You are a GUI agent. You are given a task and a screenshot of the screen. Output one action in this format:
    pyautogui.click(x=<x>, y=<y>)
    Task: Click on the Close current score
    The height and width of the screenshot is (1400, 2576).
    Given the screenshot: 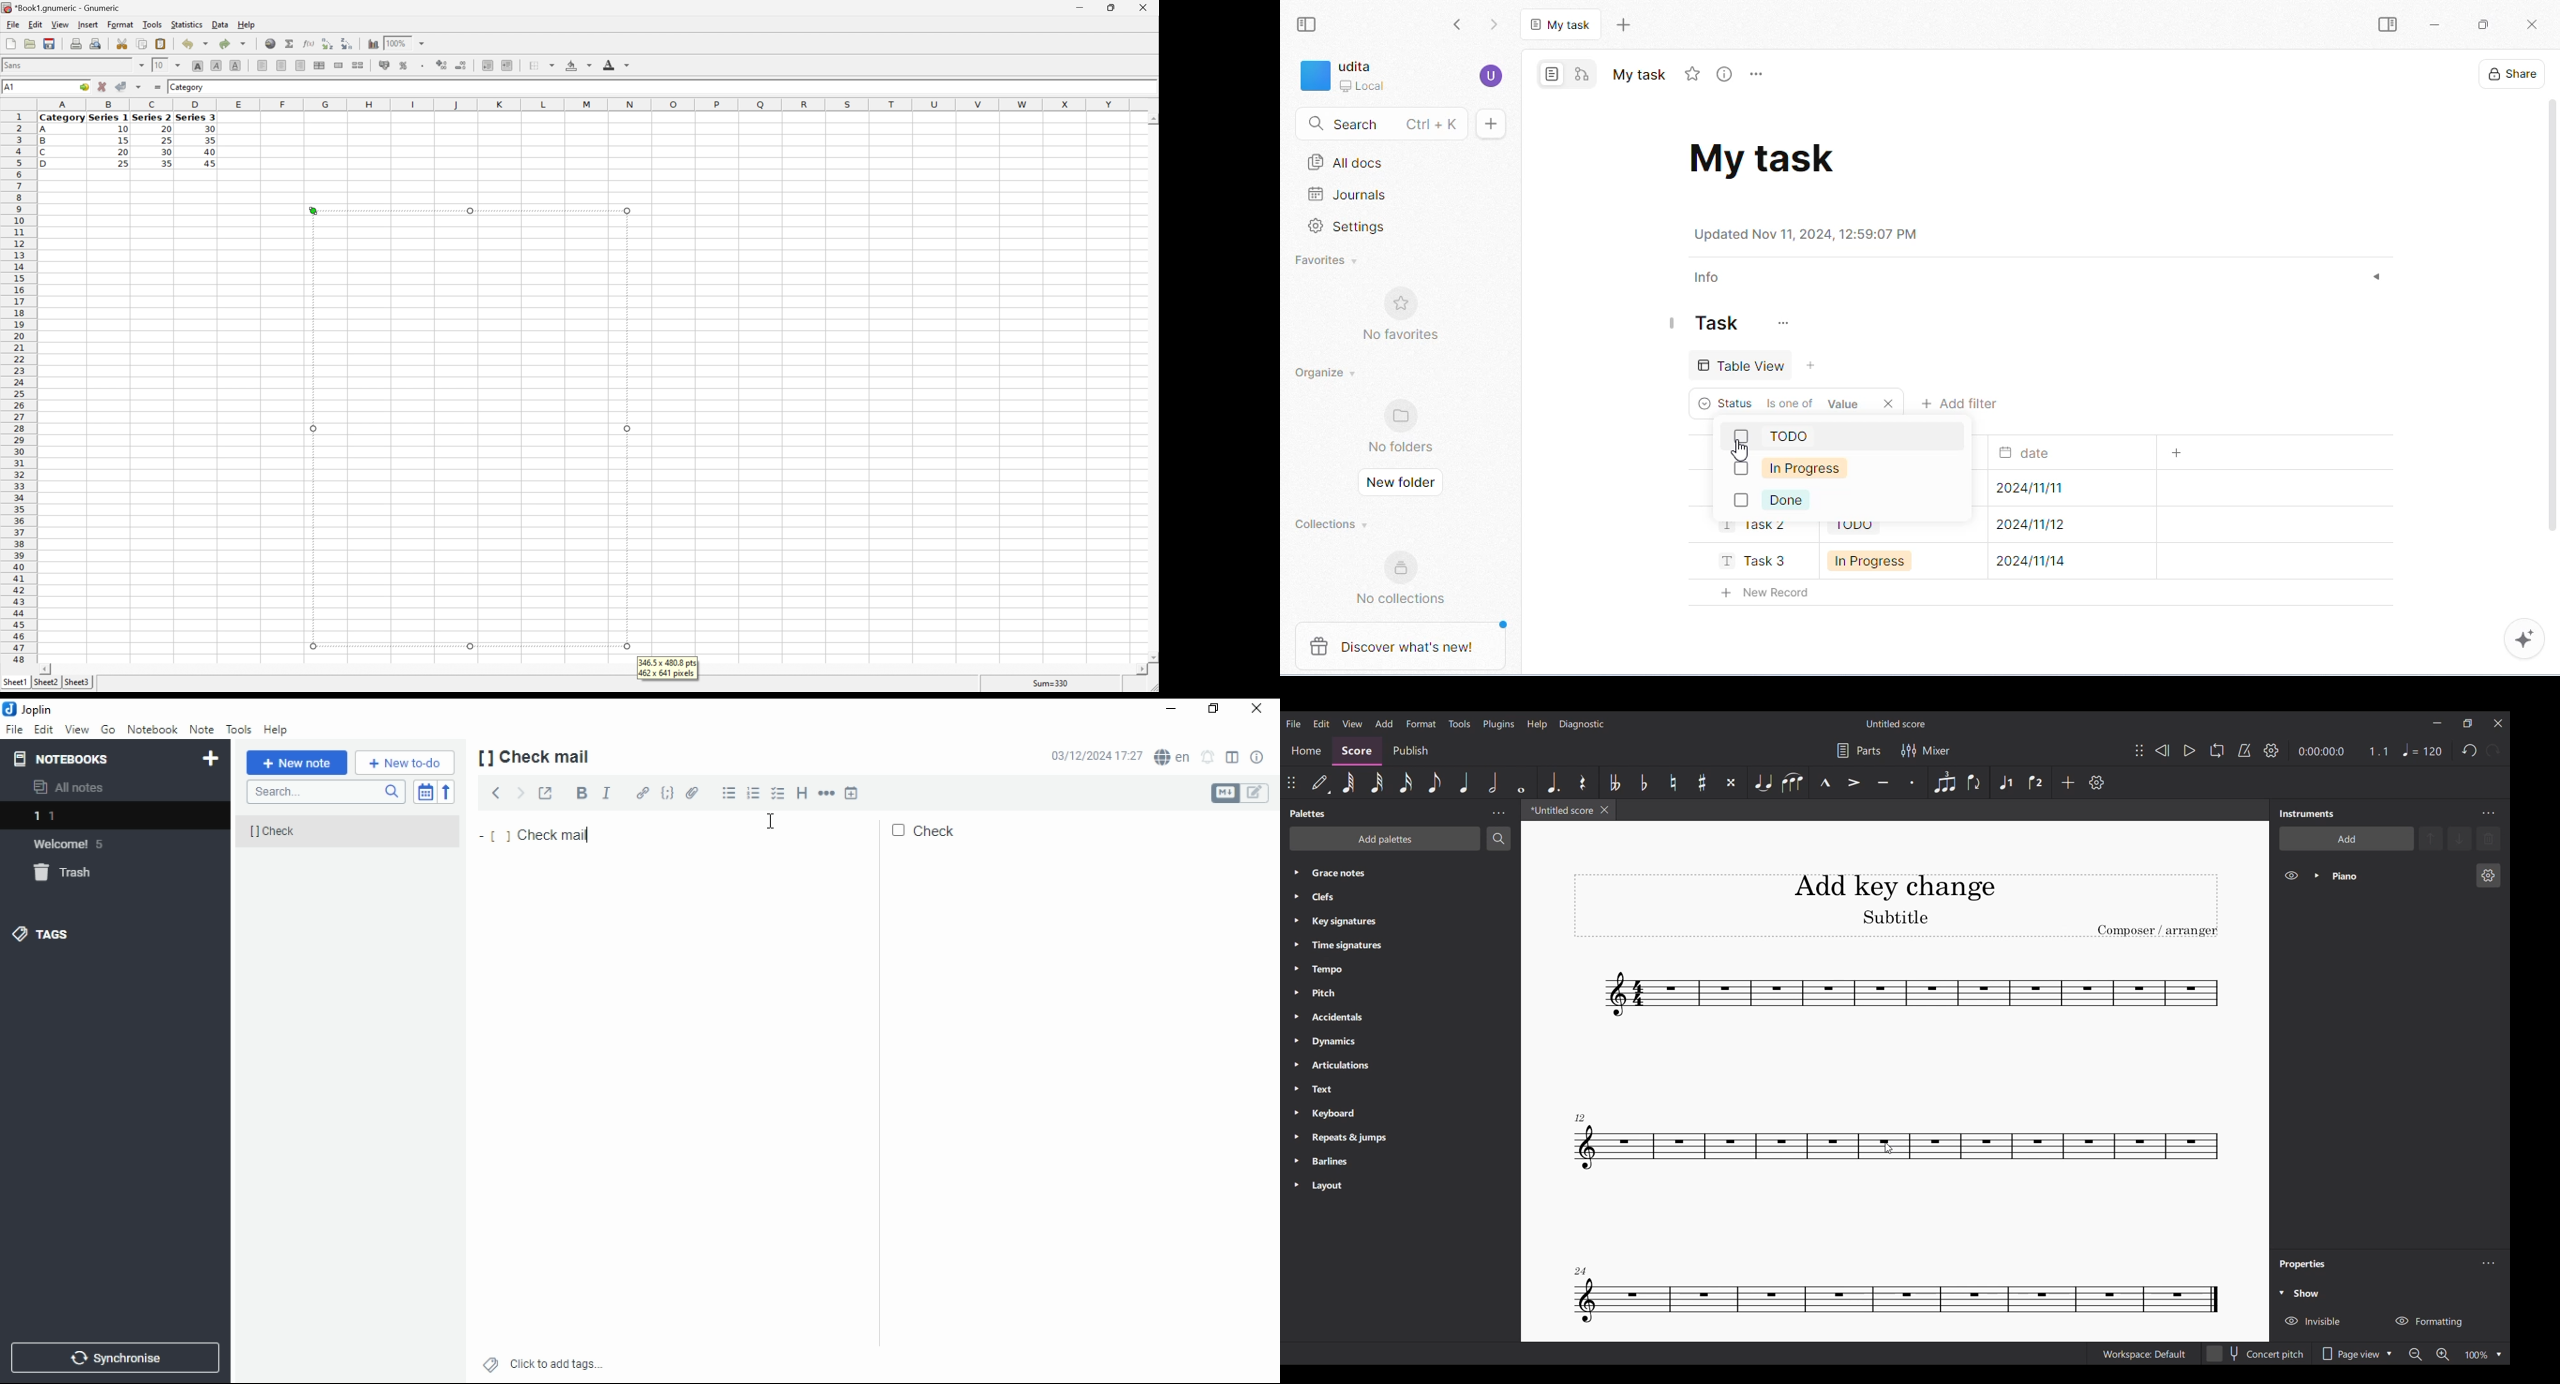 What is the action you would take?
    pyautogui.click(x=1604, y=809)
    